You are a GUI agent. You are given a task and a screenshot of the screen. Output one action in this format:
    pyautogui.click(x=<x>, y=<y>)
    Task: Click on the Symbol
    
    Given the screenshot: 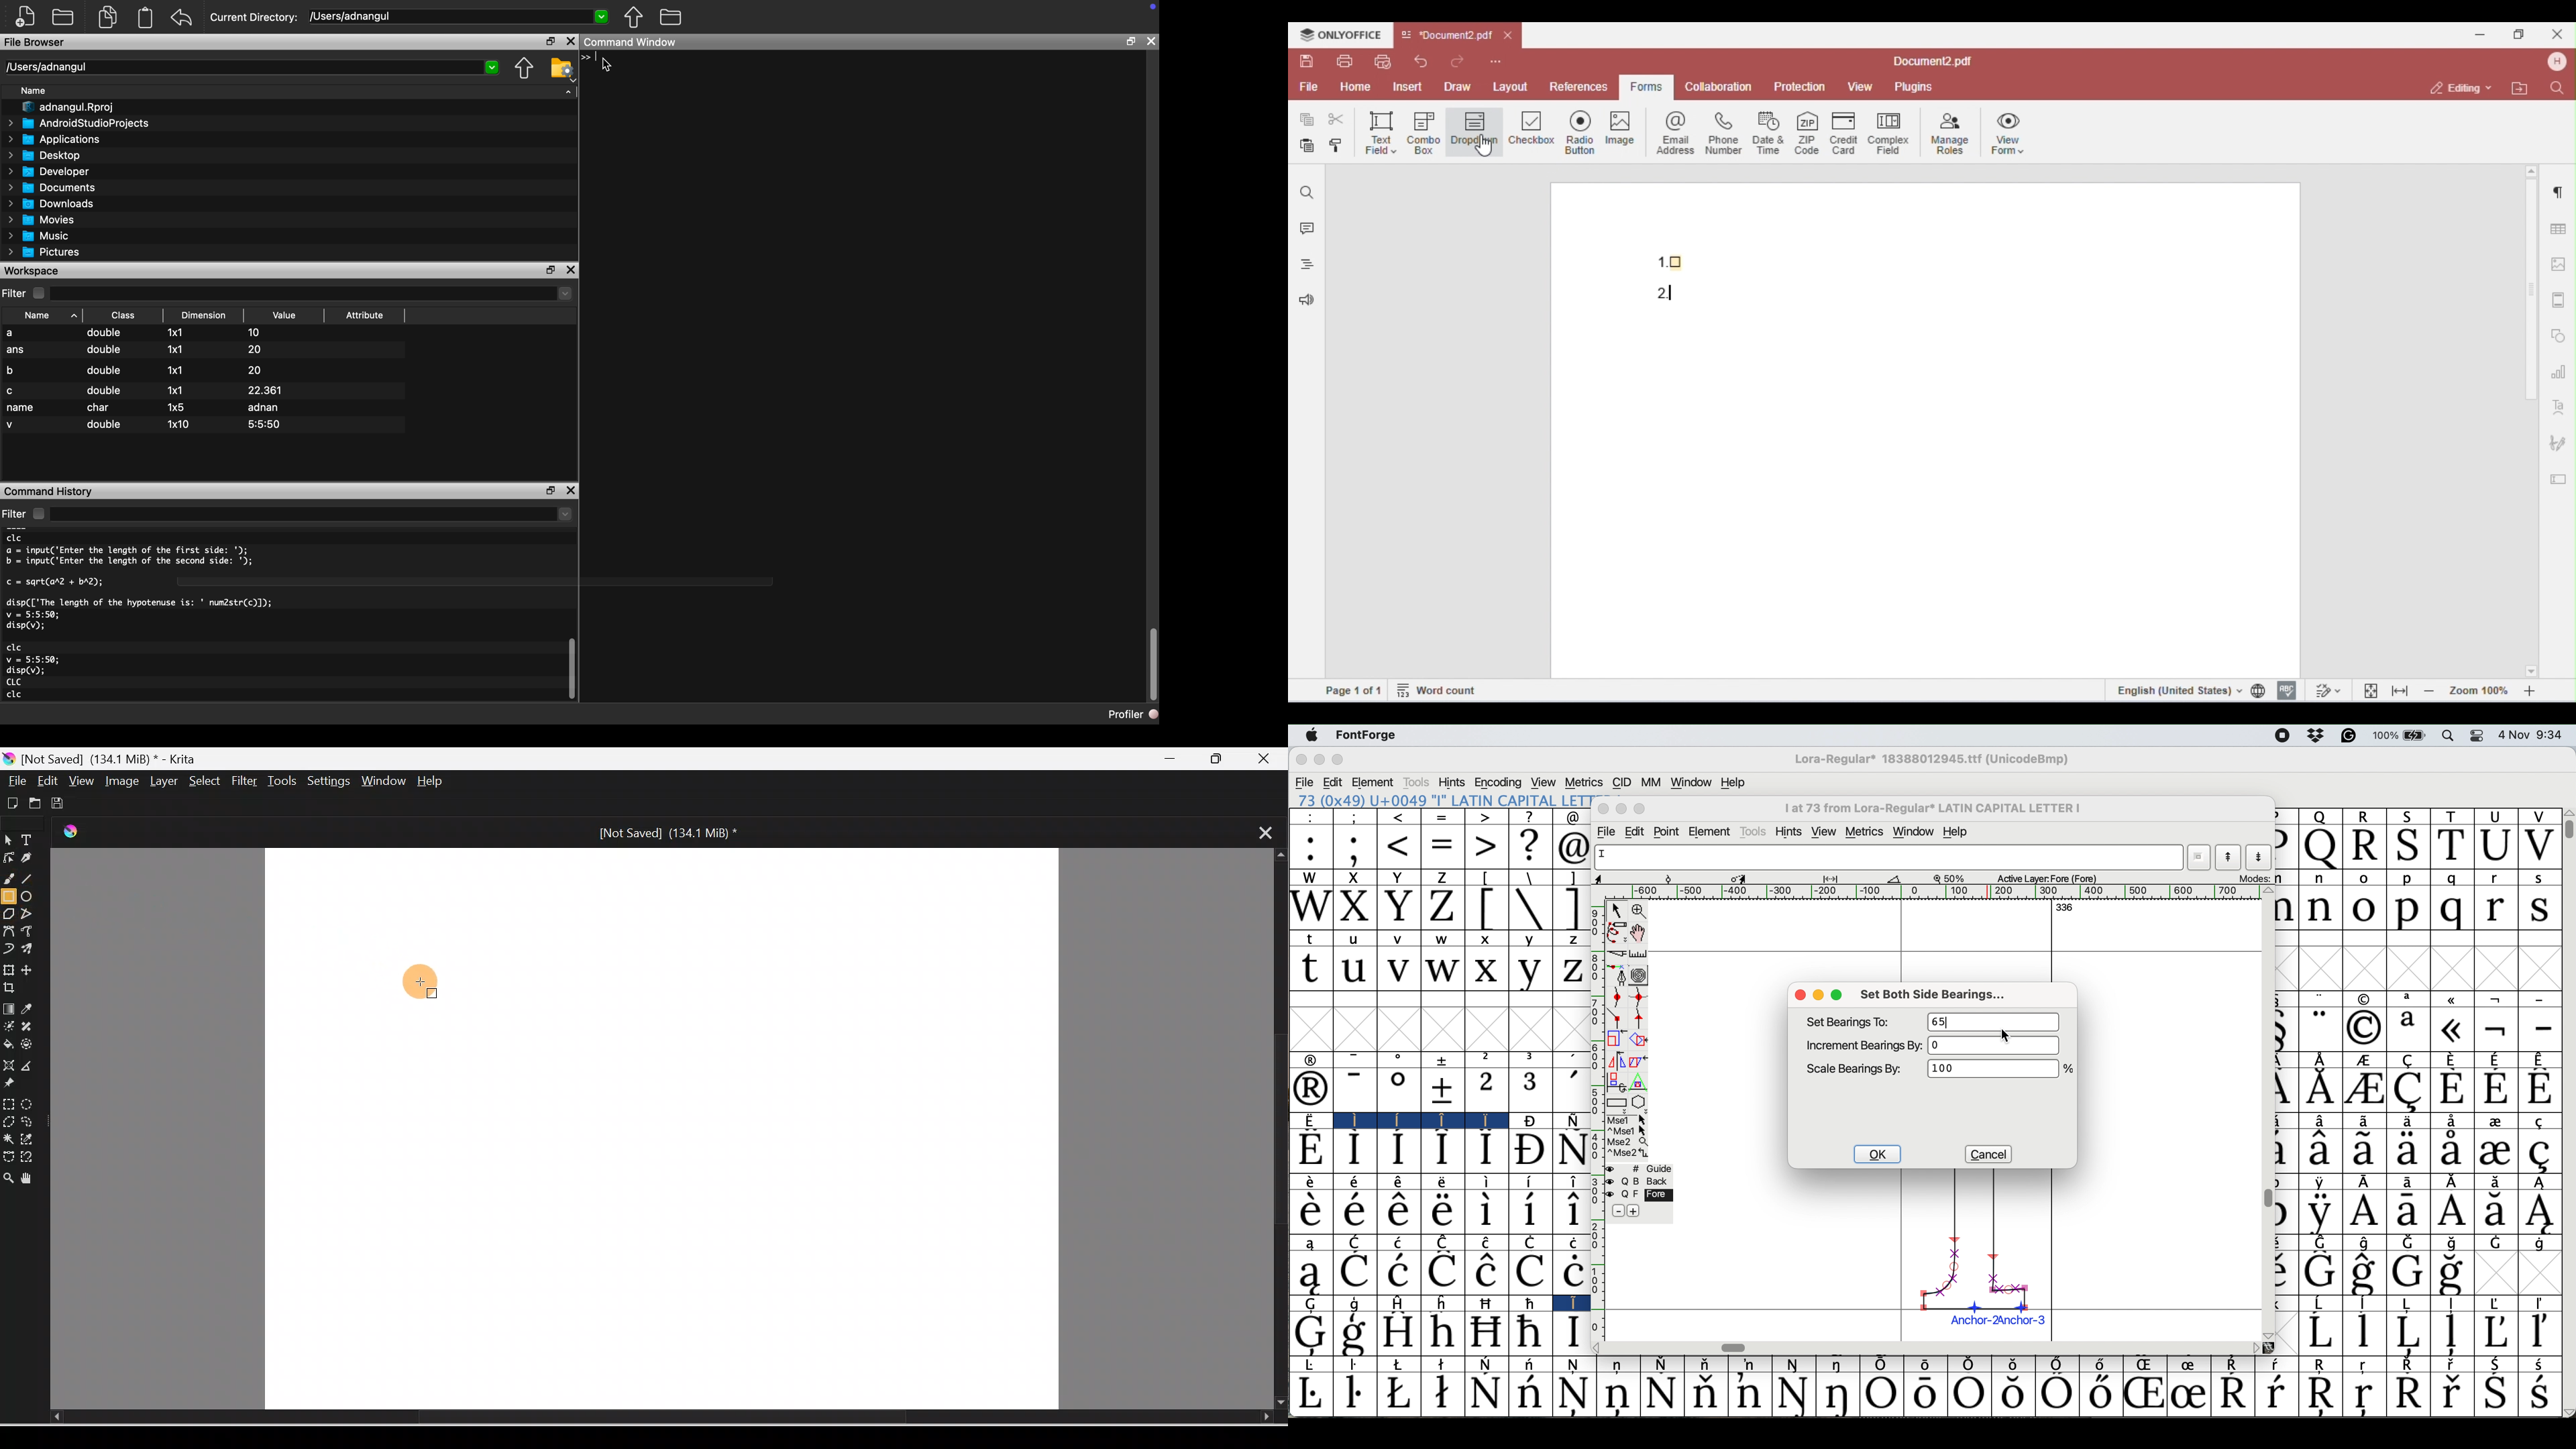 What is the action you would take?
    pyautogui.click(x=2366, y=1397)
    